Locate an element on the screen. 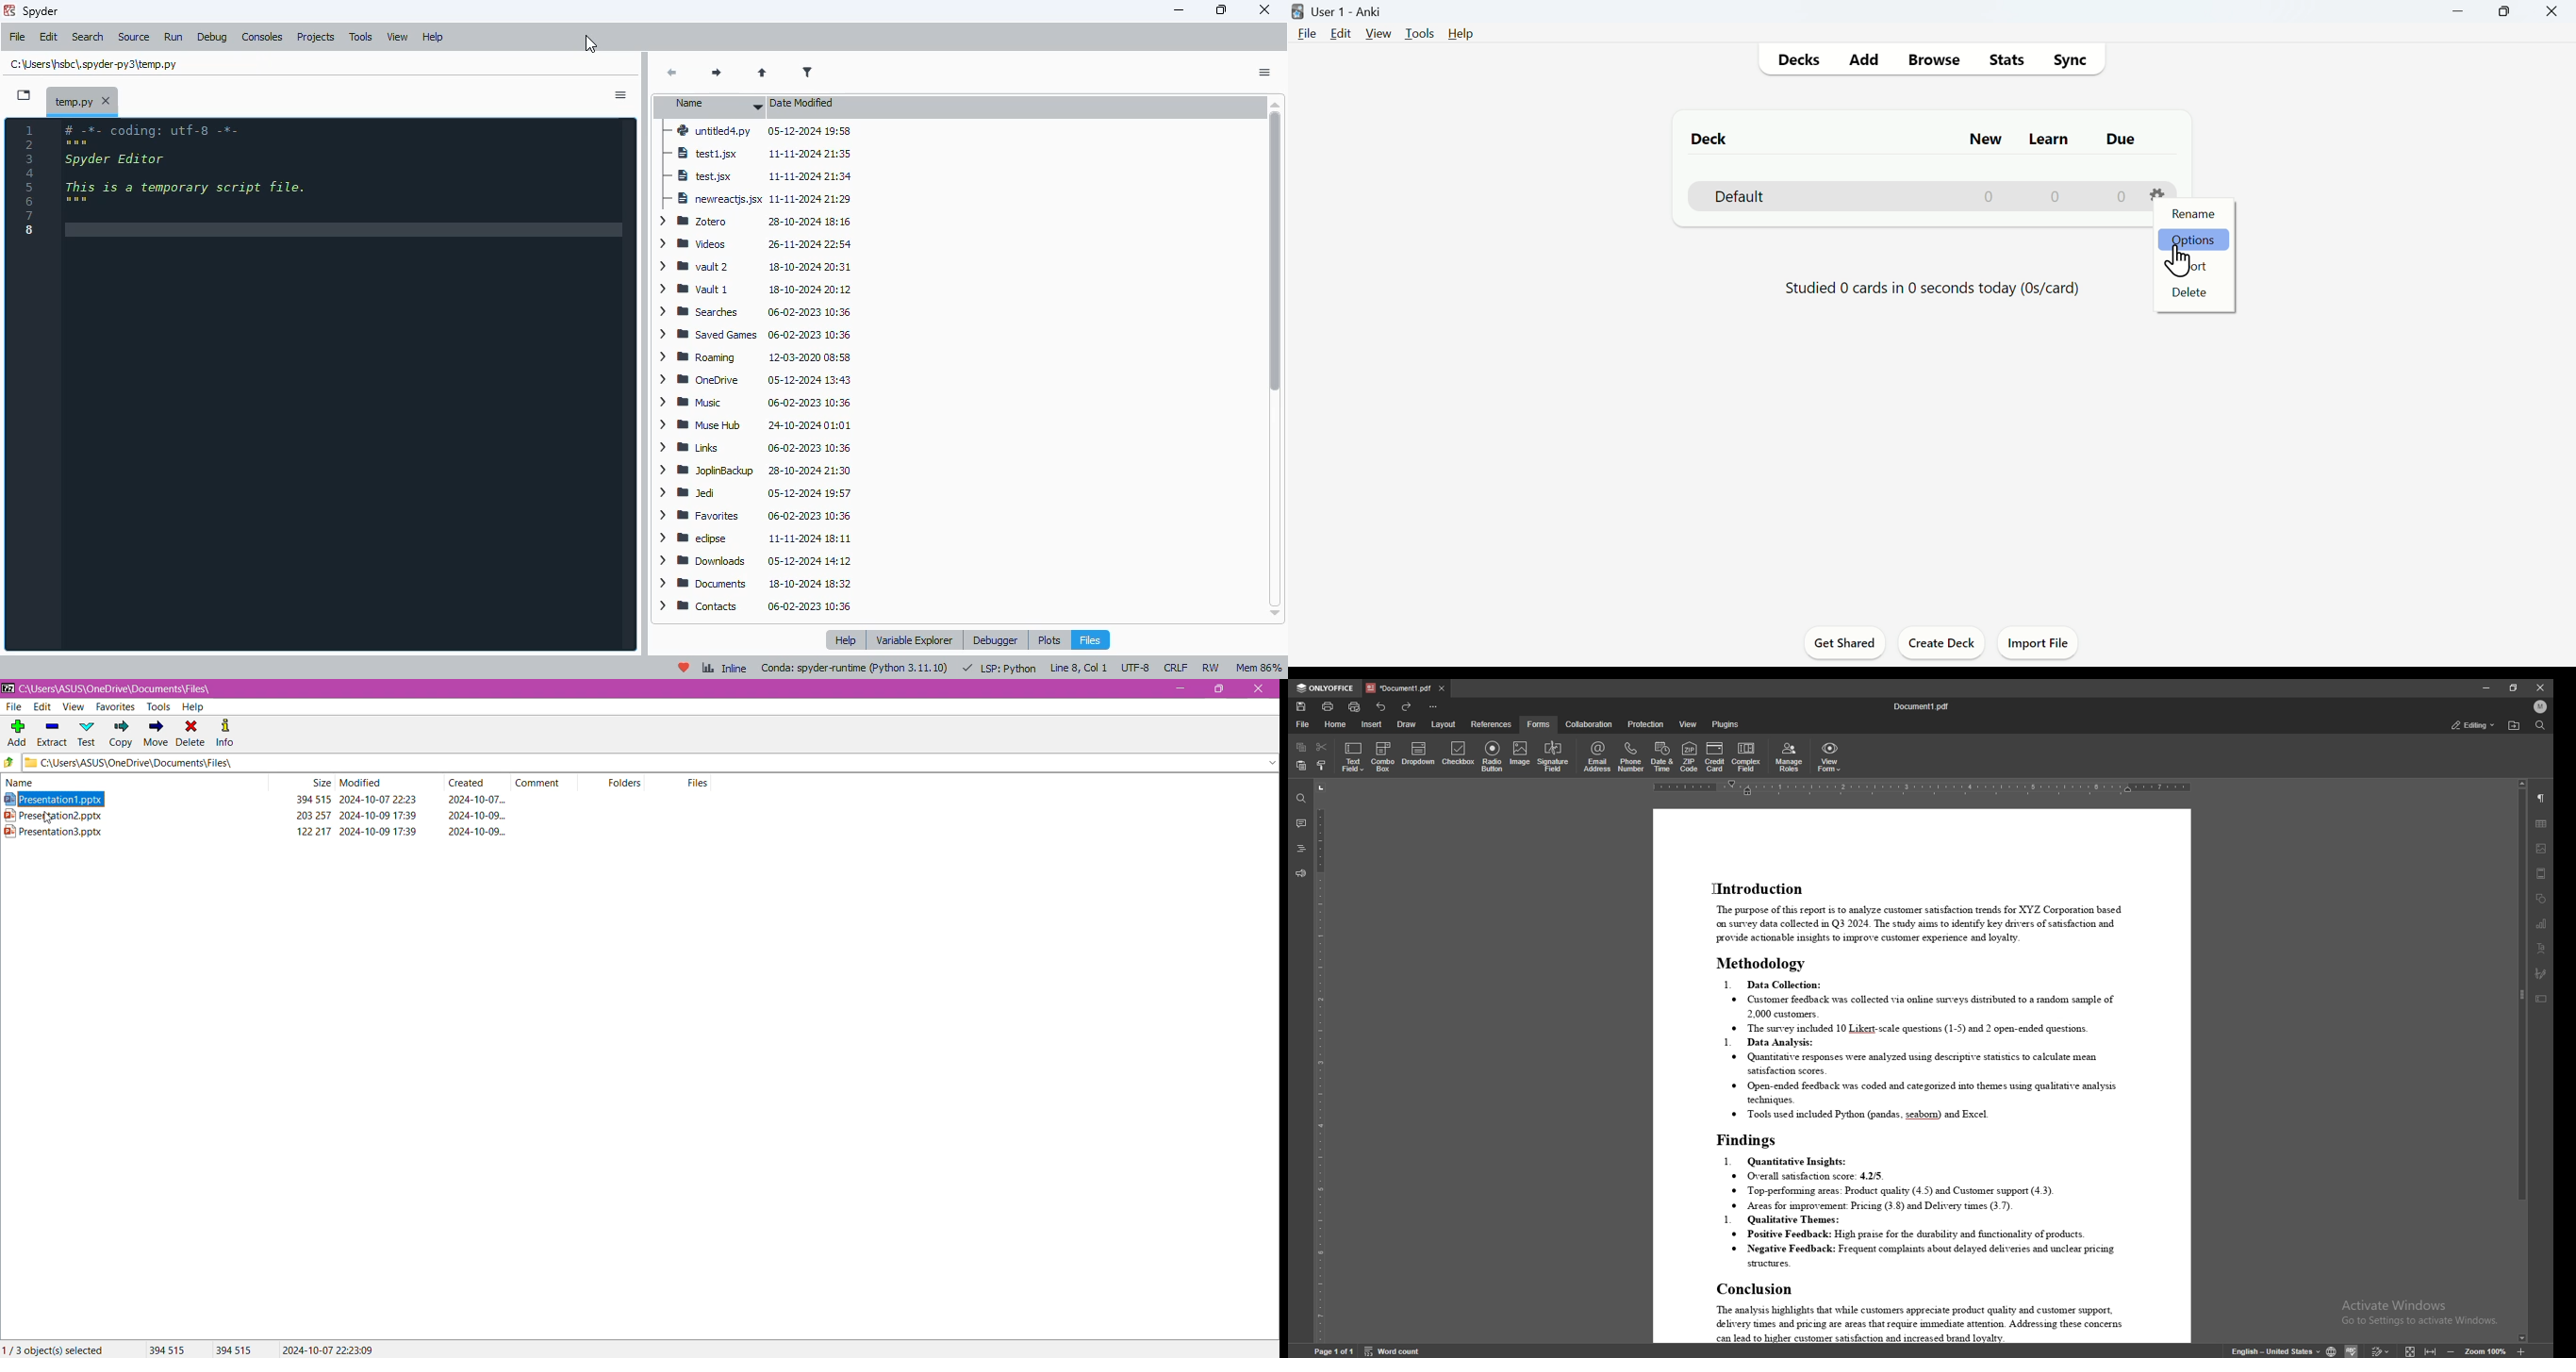 This screenshot has width=2576, height=1372. feedback is located at coordinates (1301, 873).